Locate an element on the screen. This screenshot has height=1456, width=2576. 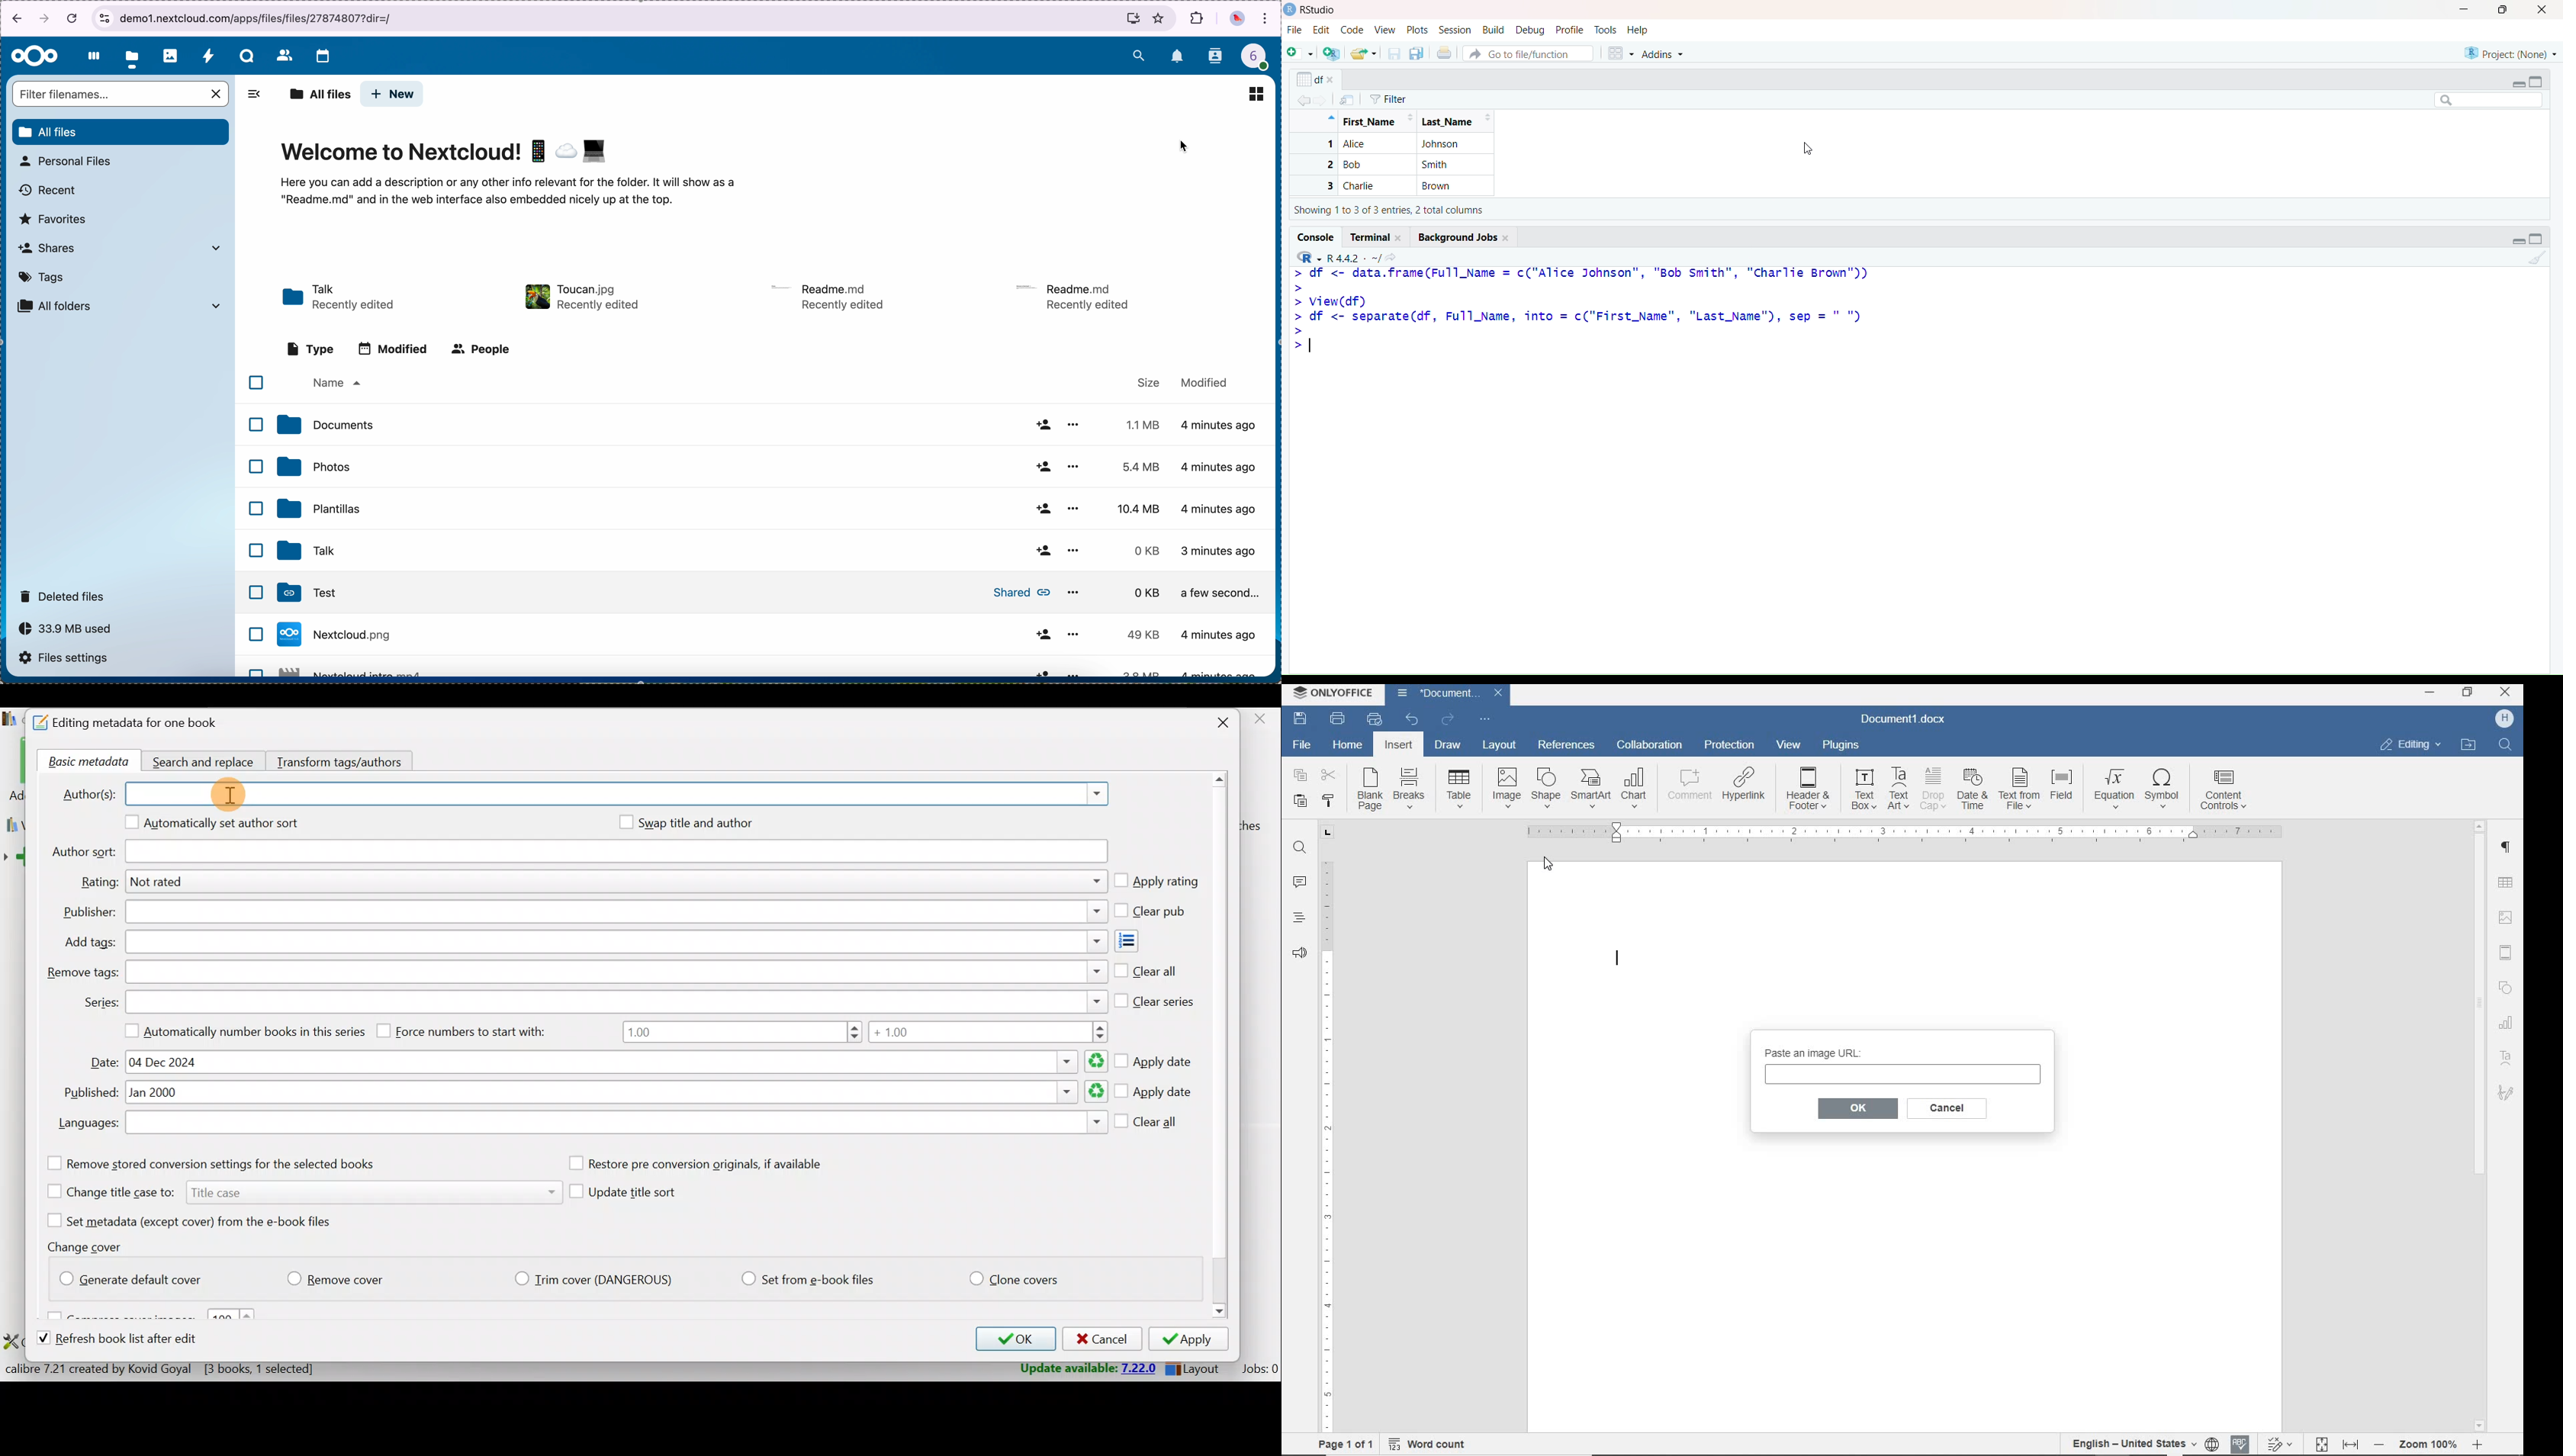
Publisher: is located at coordinates (89, 912).